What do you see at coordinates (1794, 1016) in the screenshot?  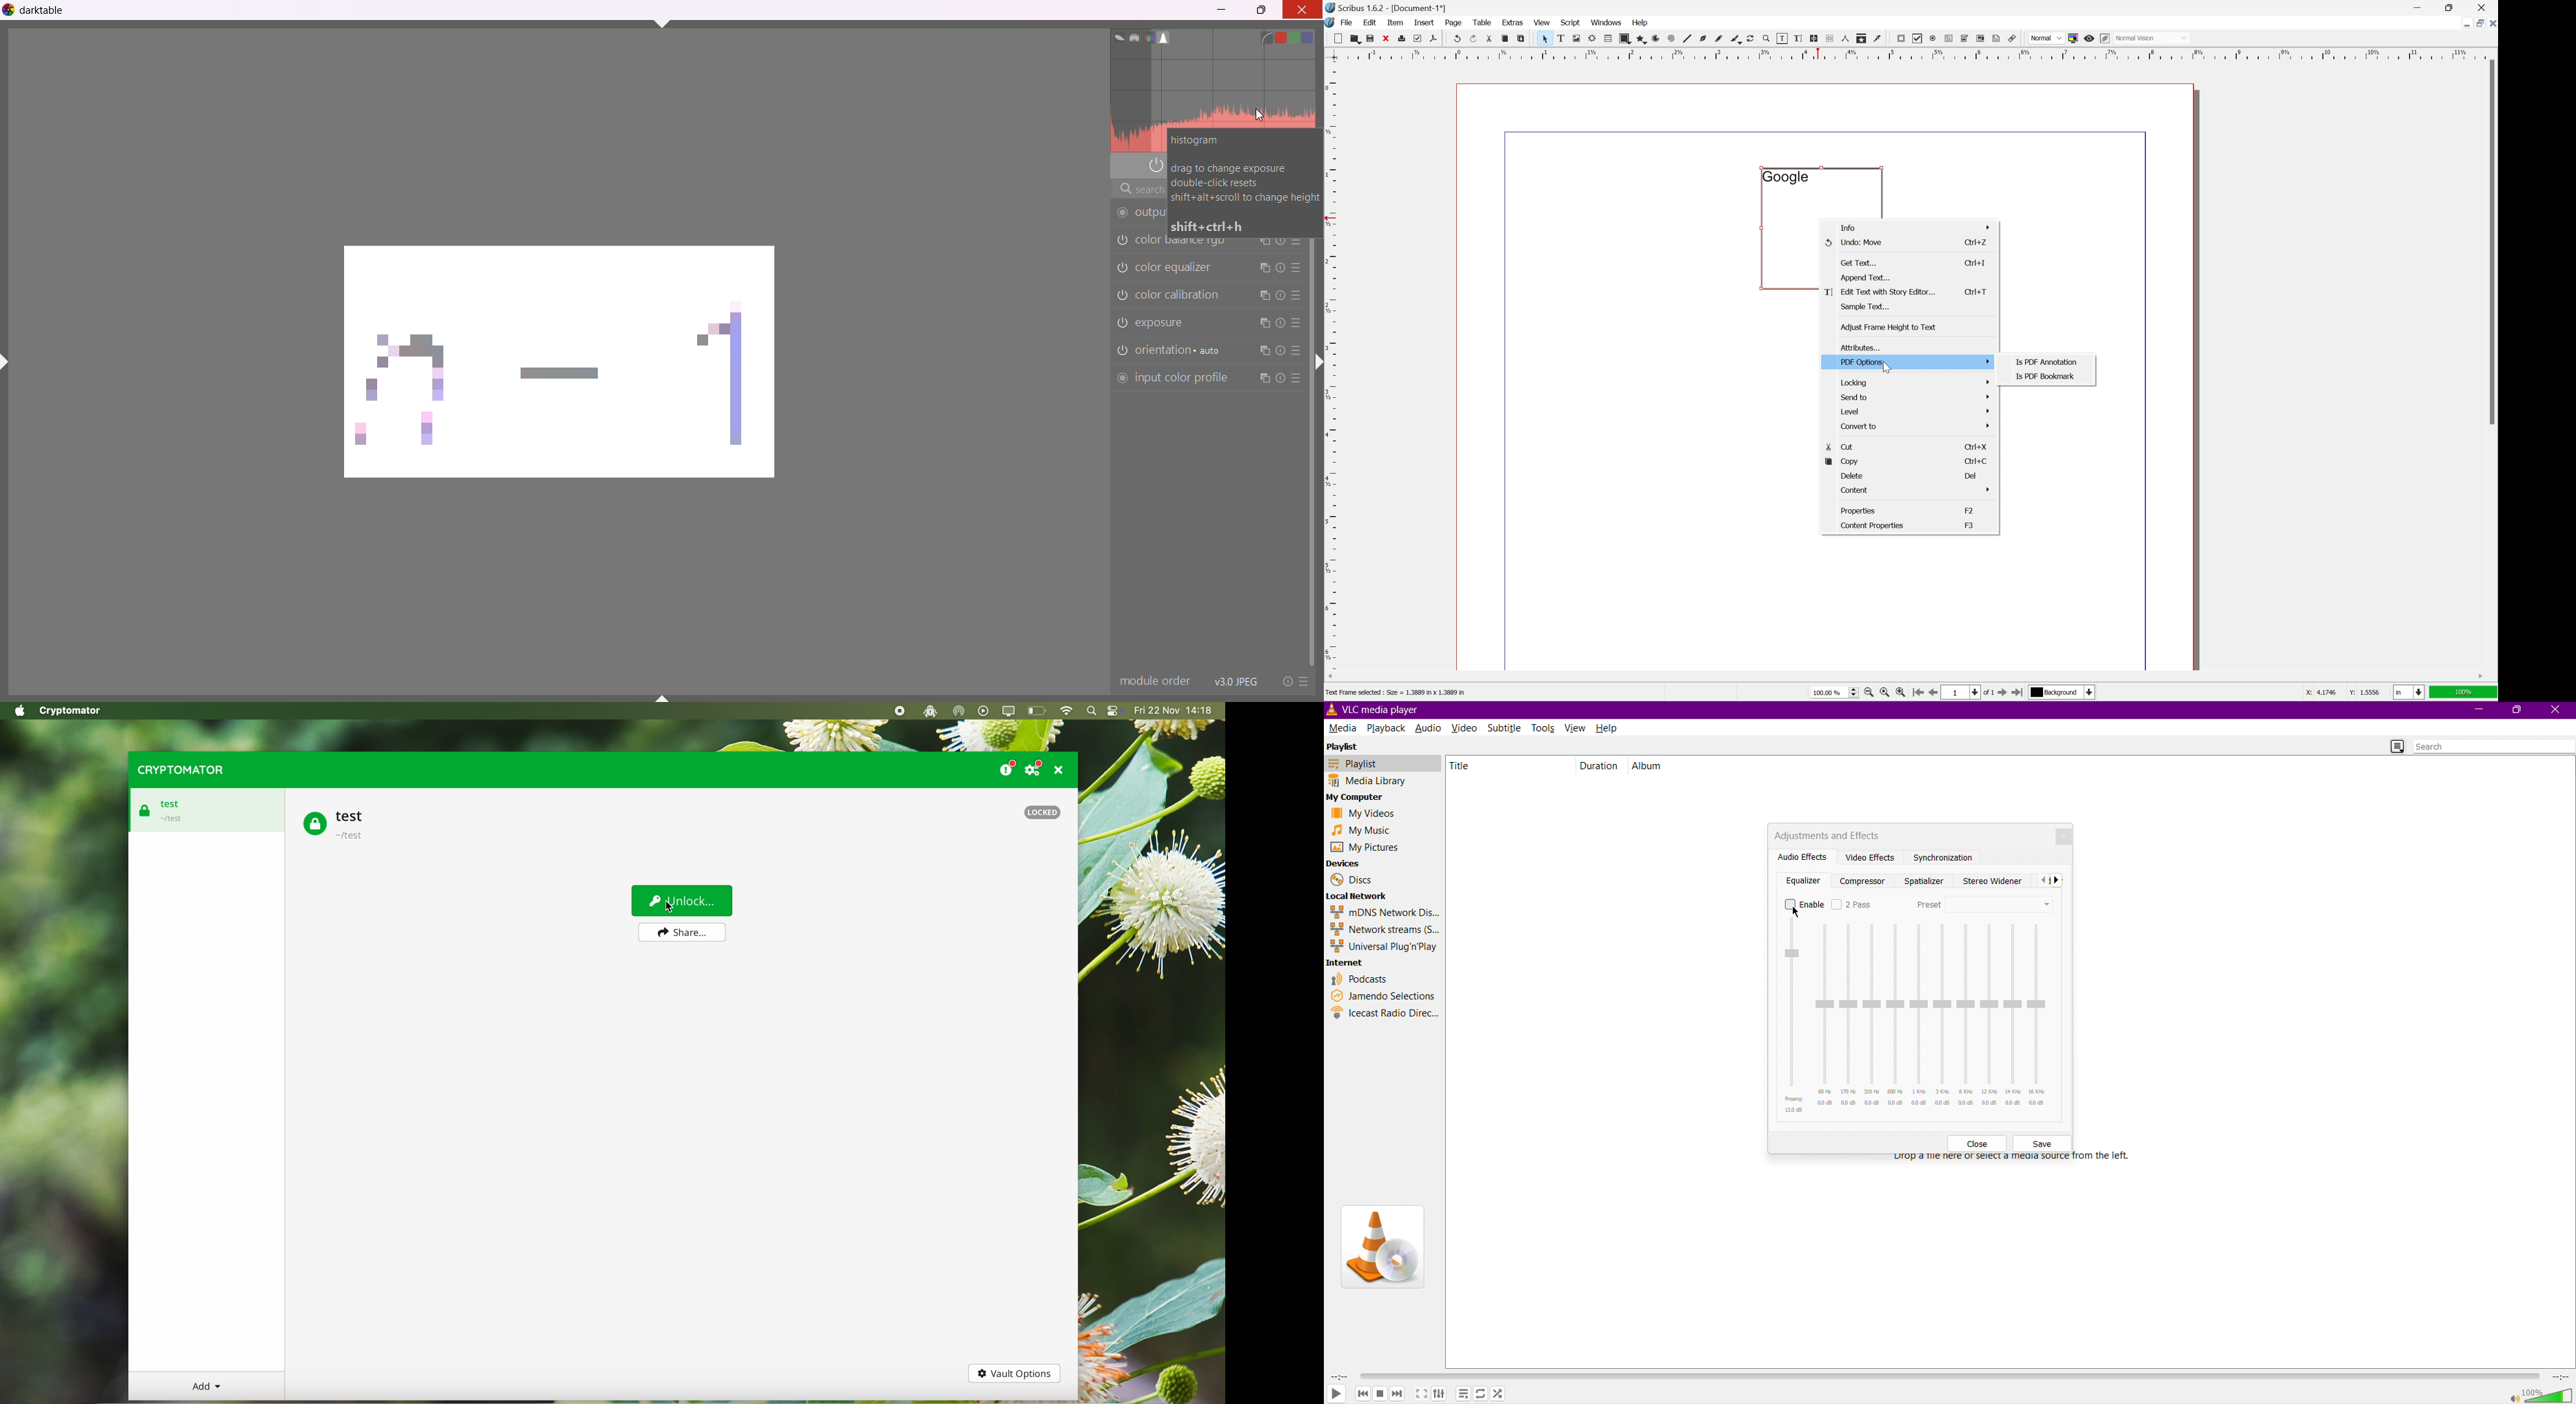 I see `Preamp` at bounding box center [1794, 1016].